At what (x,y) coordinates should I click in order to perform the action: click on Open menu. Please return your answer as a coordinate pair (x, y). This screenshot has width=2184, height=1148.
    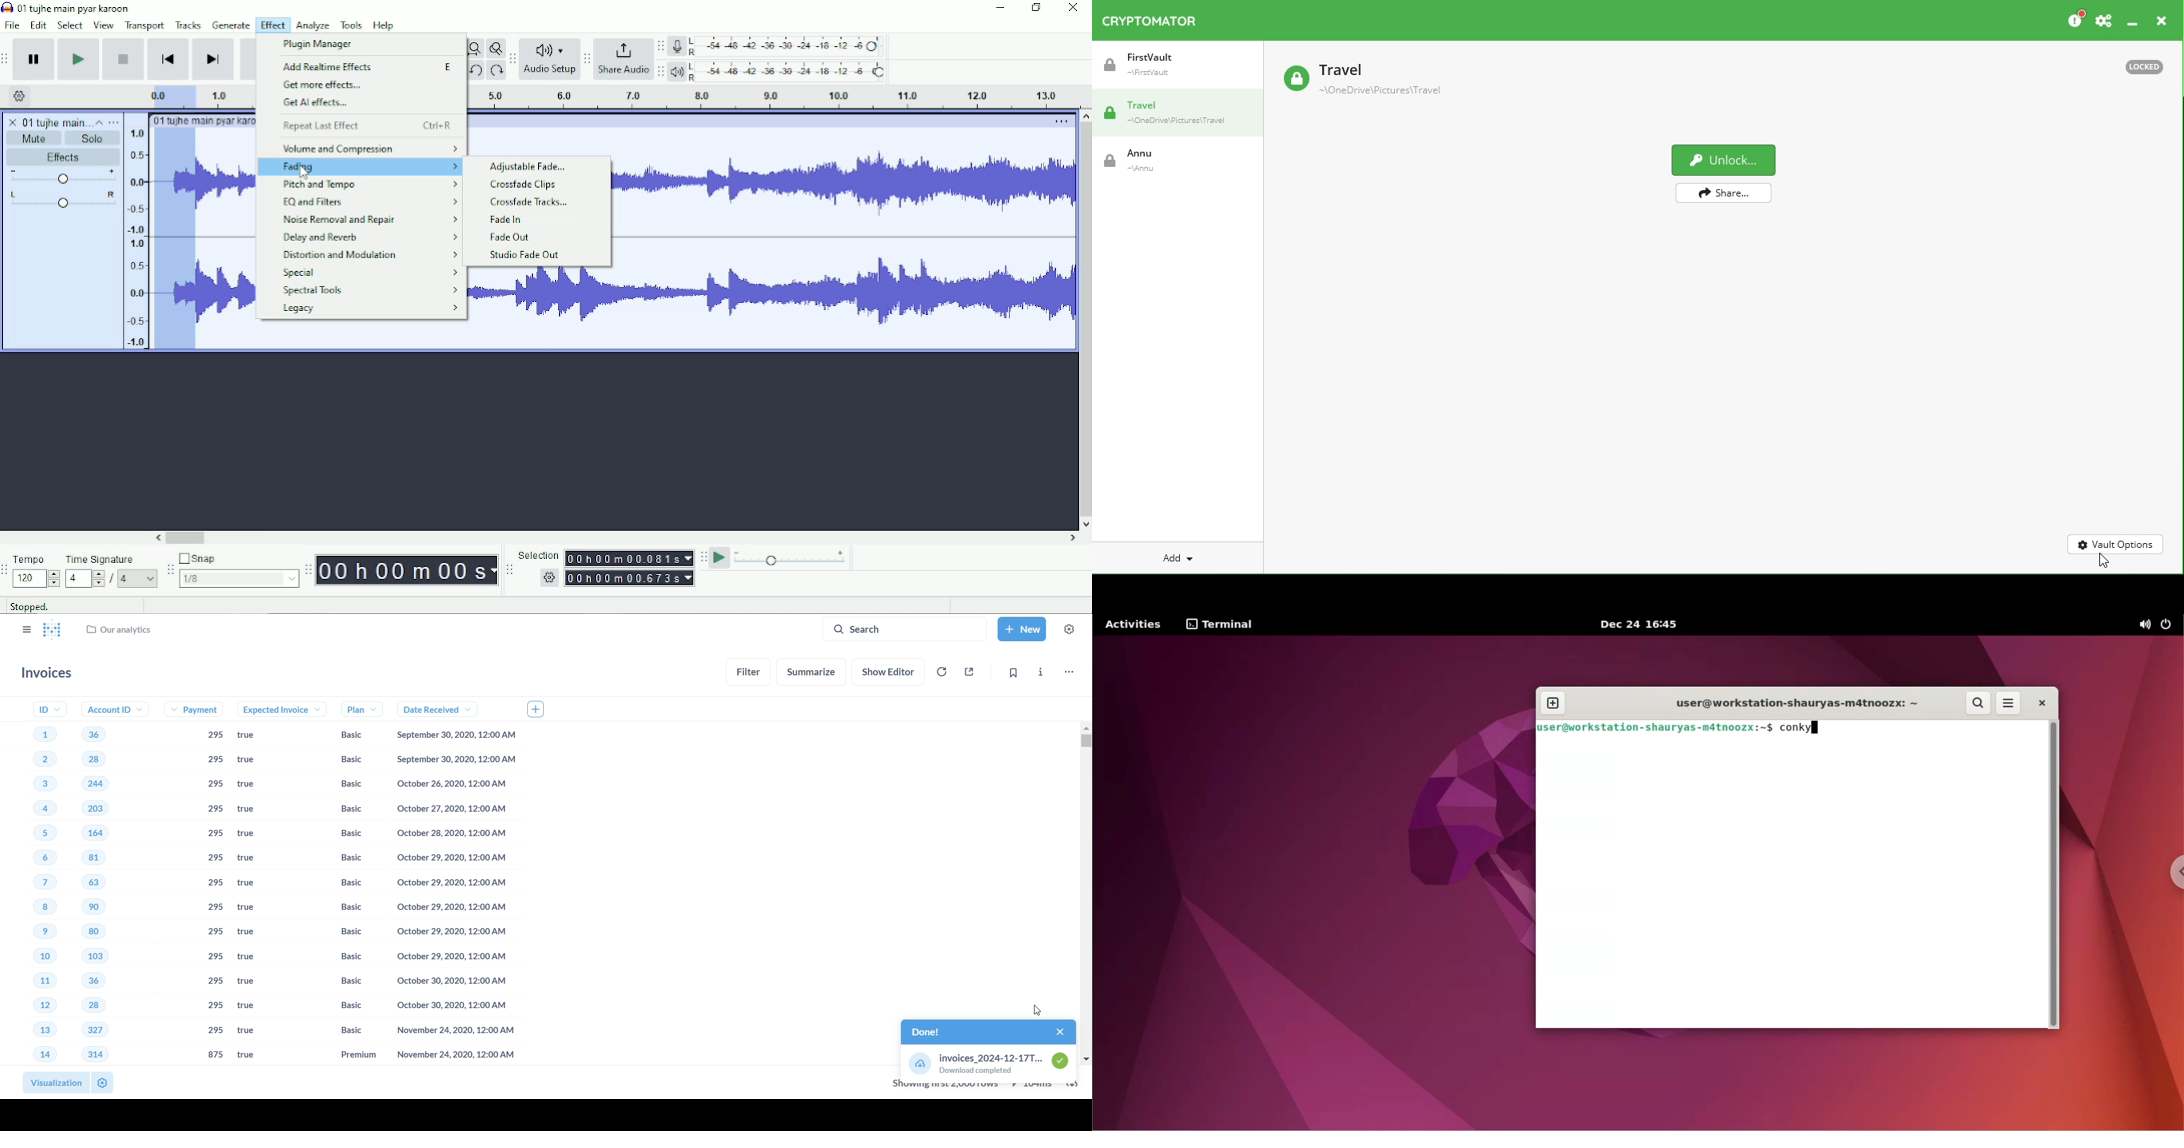
    Looking at the image, I should click on (114, 122).